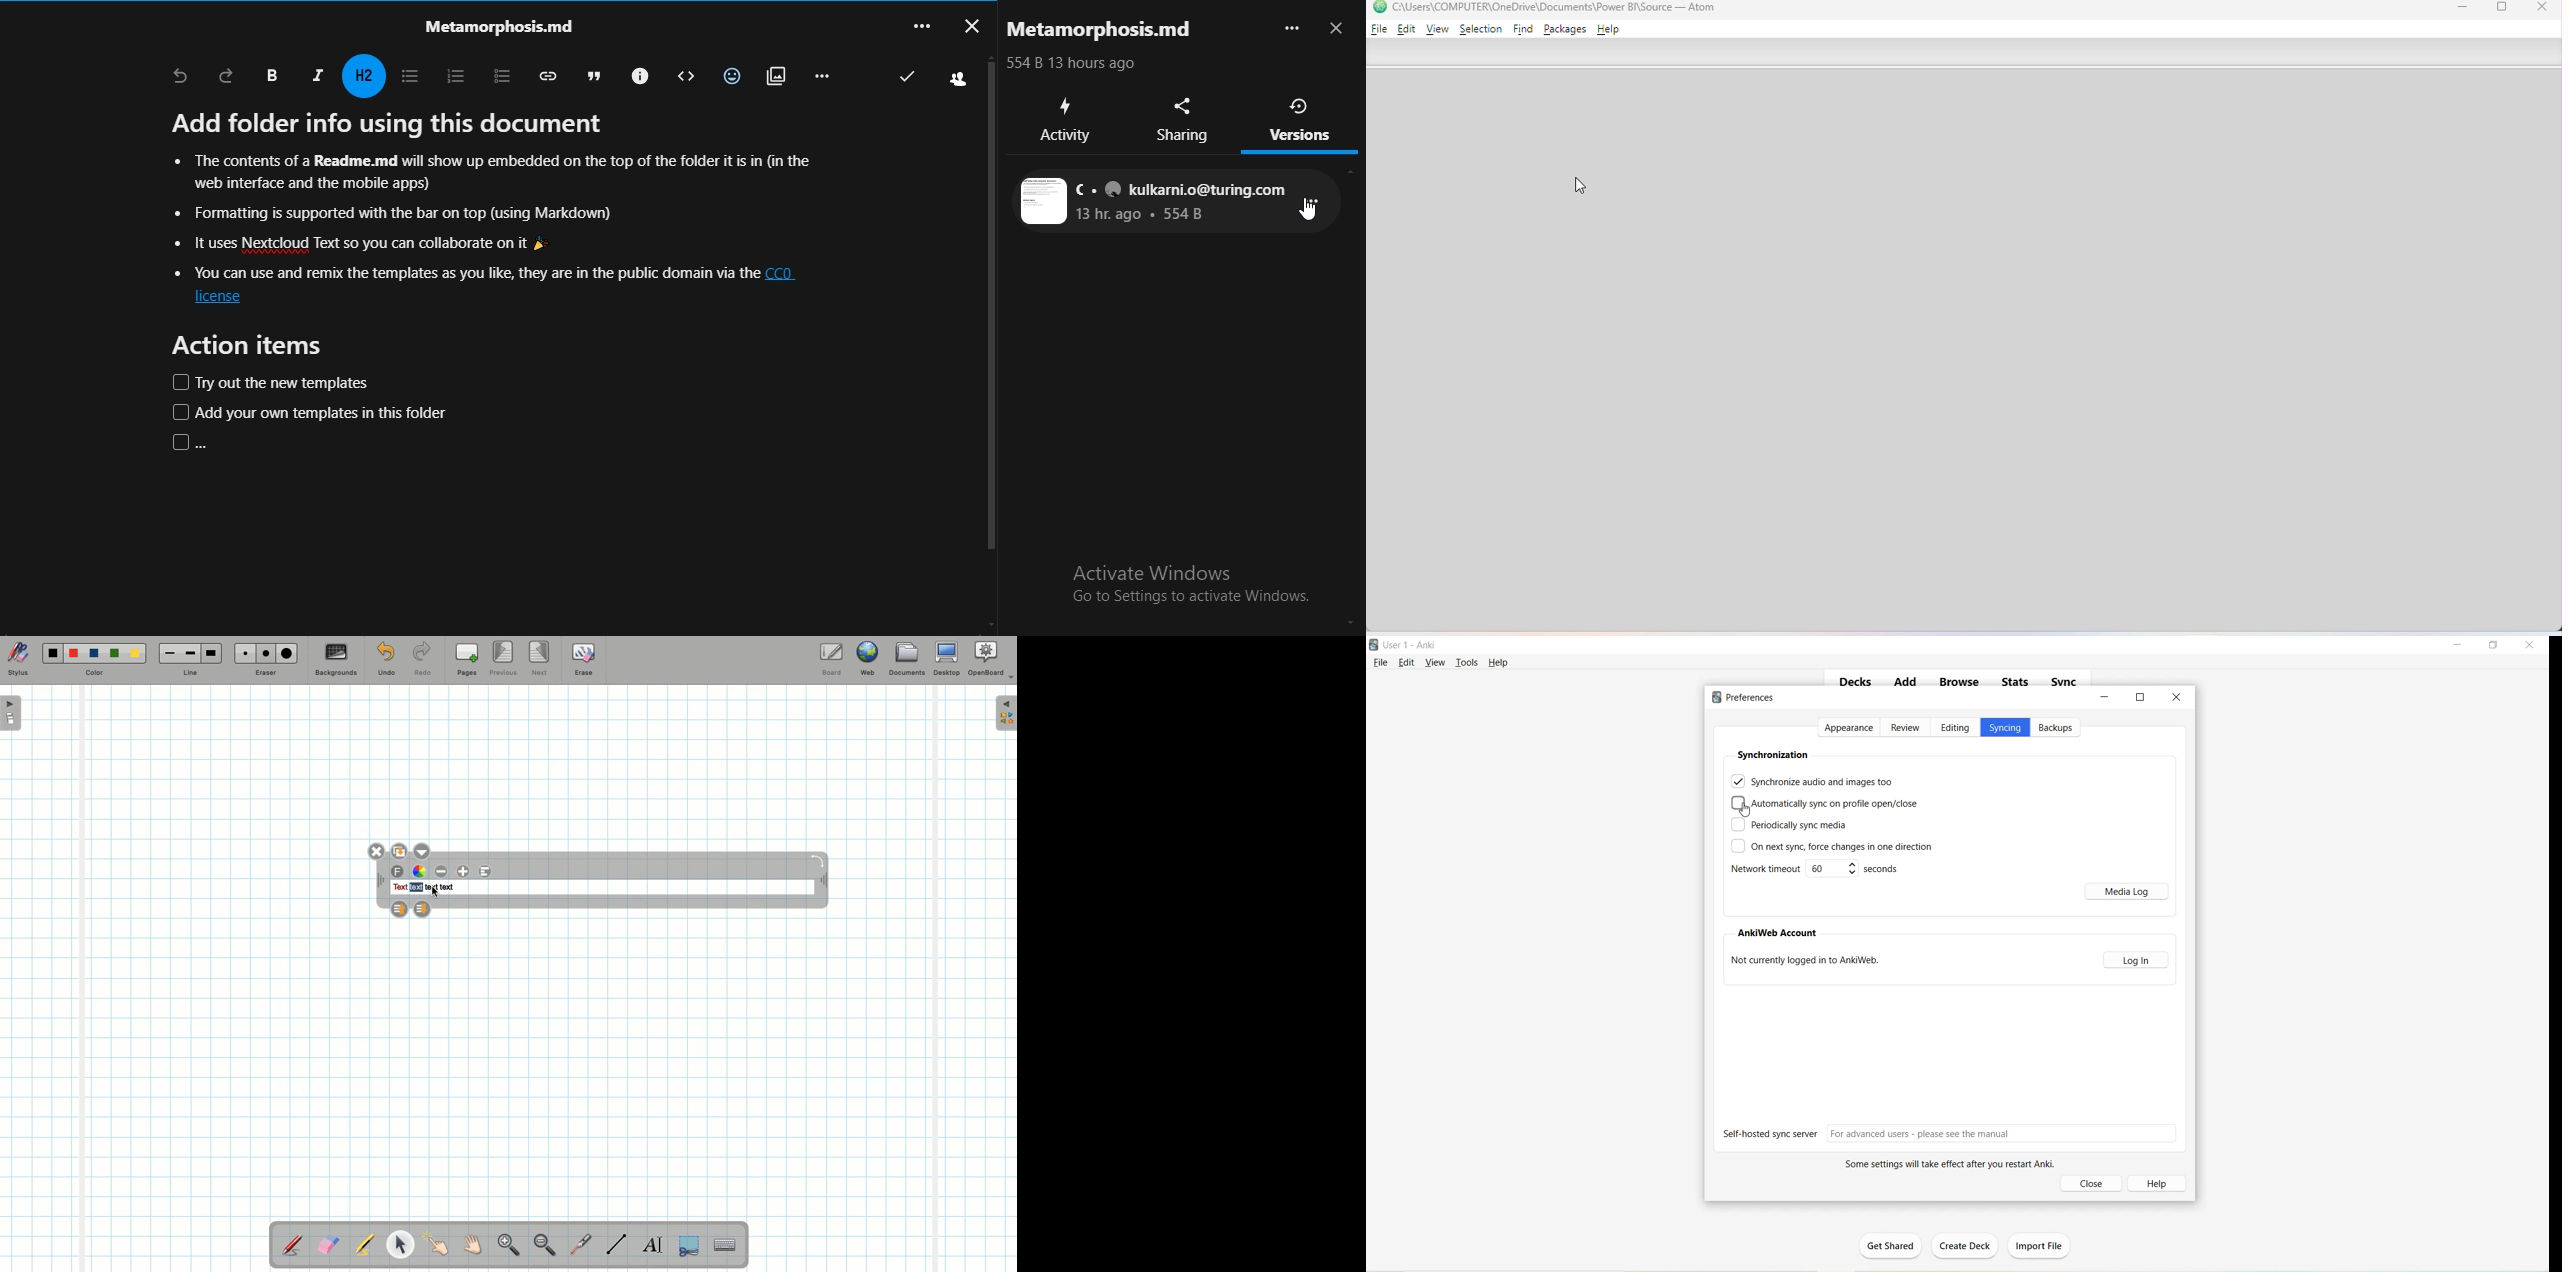  What do you see at coordinates (681, 76) in the screenshot?
I see `block` at bounding box center [681, 76].